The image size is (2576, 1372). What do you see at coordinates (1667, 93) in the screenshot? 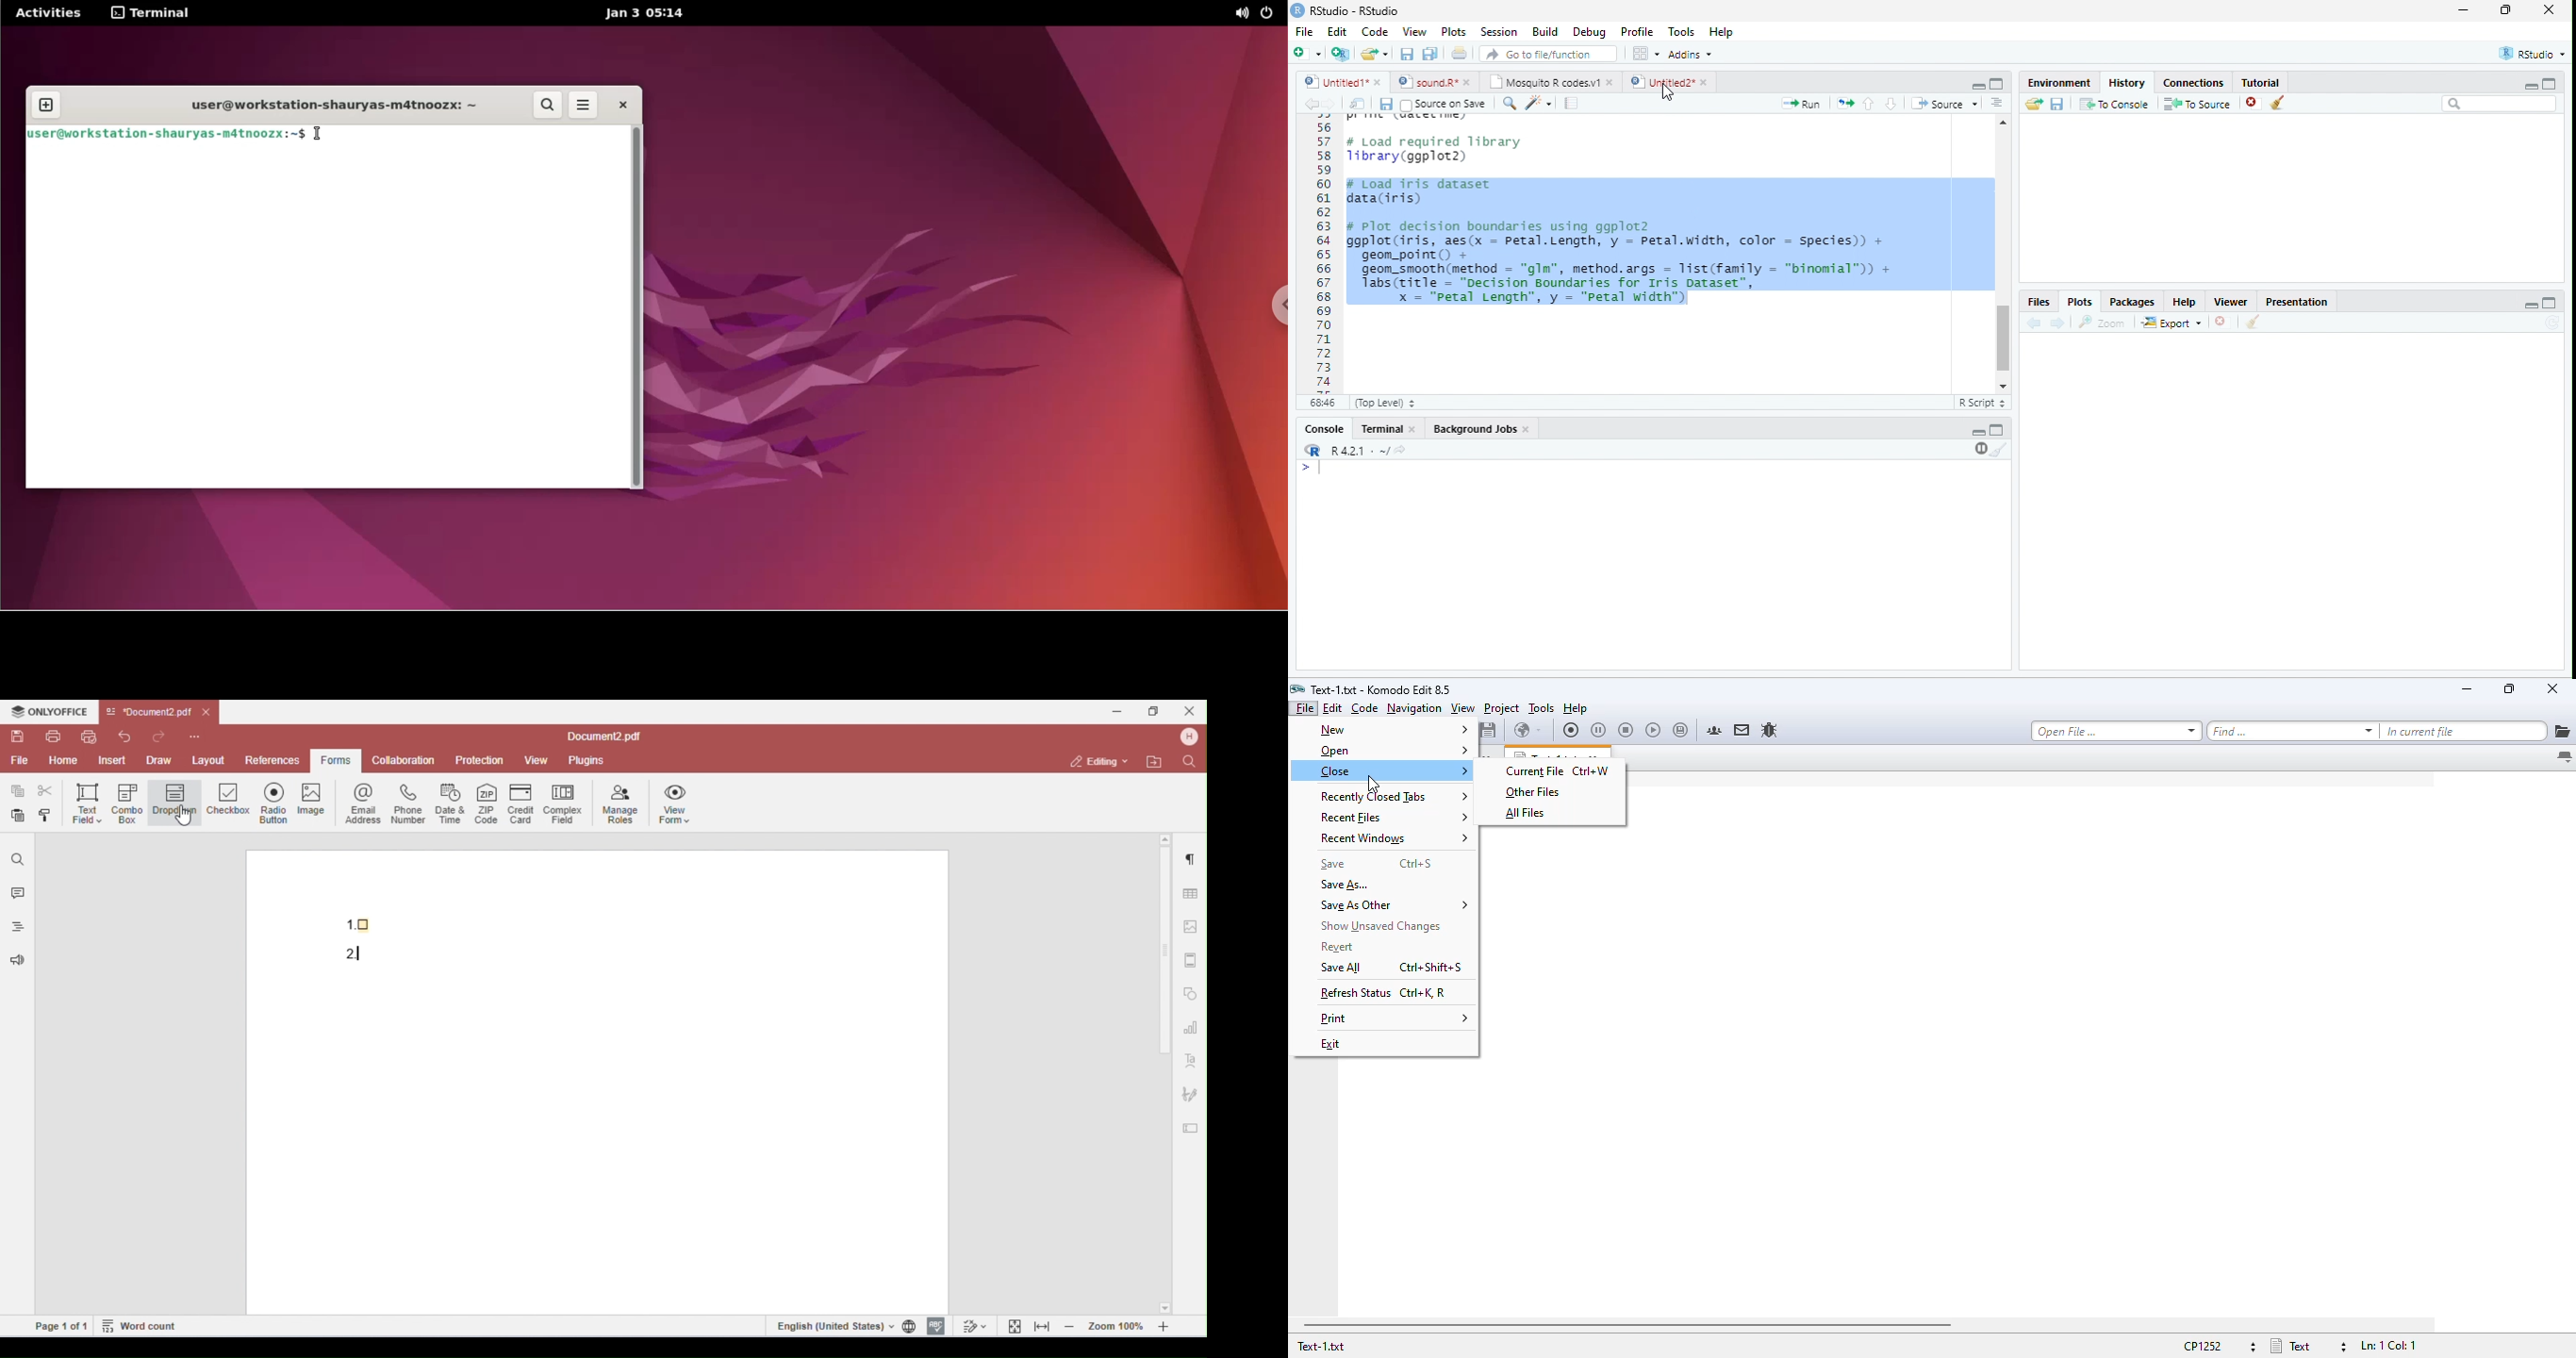
I see `cursor` at bounding box center [1667, 93].